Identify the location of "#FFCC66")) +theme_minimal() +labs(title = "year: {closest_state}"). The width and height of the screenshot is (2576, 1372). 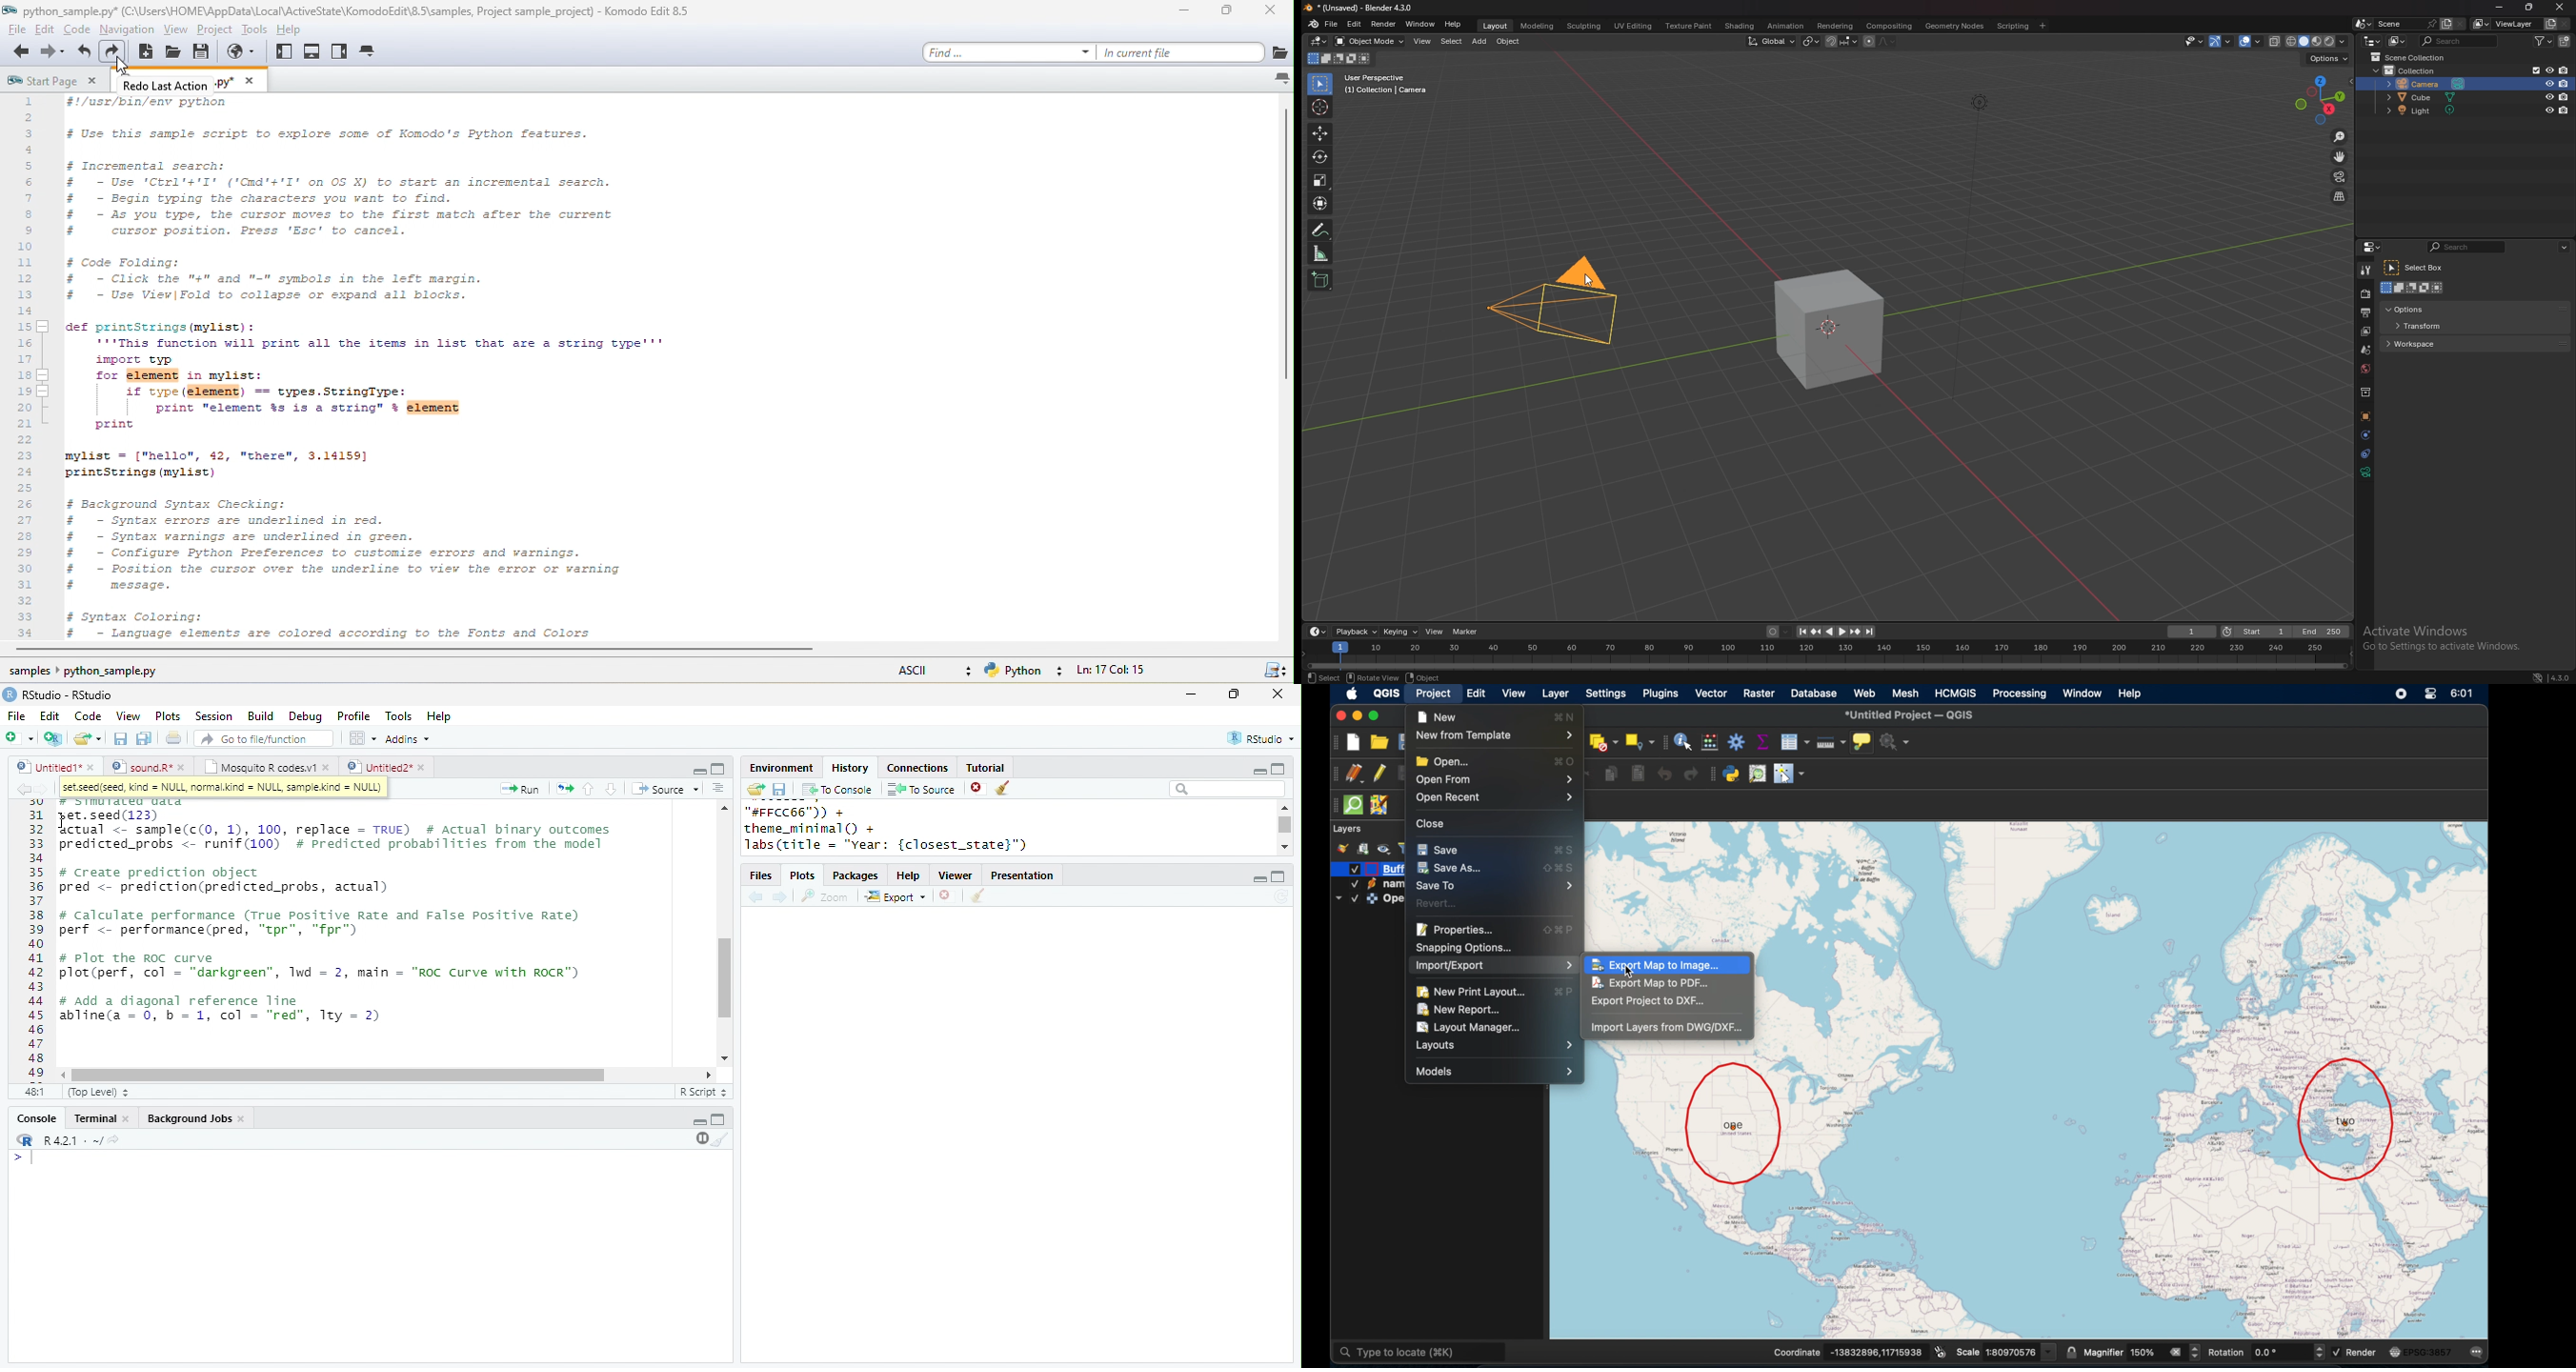
(910, 829).